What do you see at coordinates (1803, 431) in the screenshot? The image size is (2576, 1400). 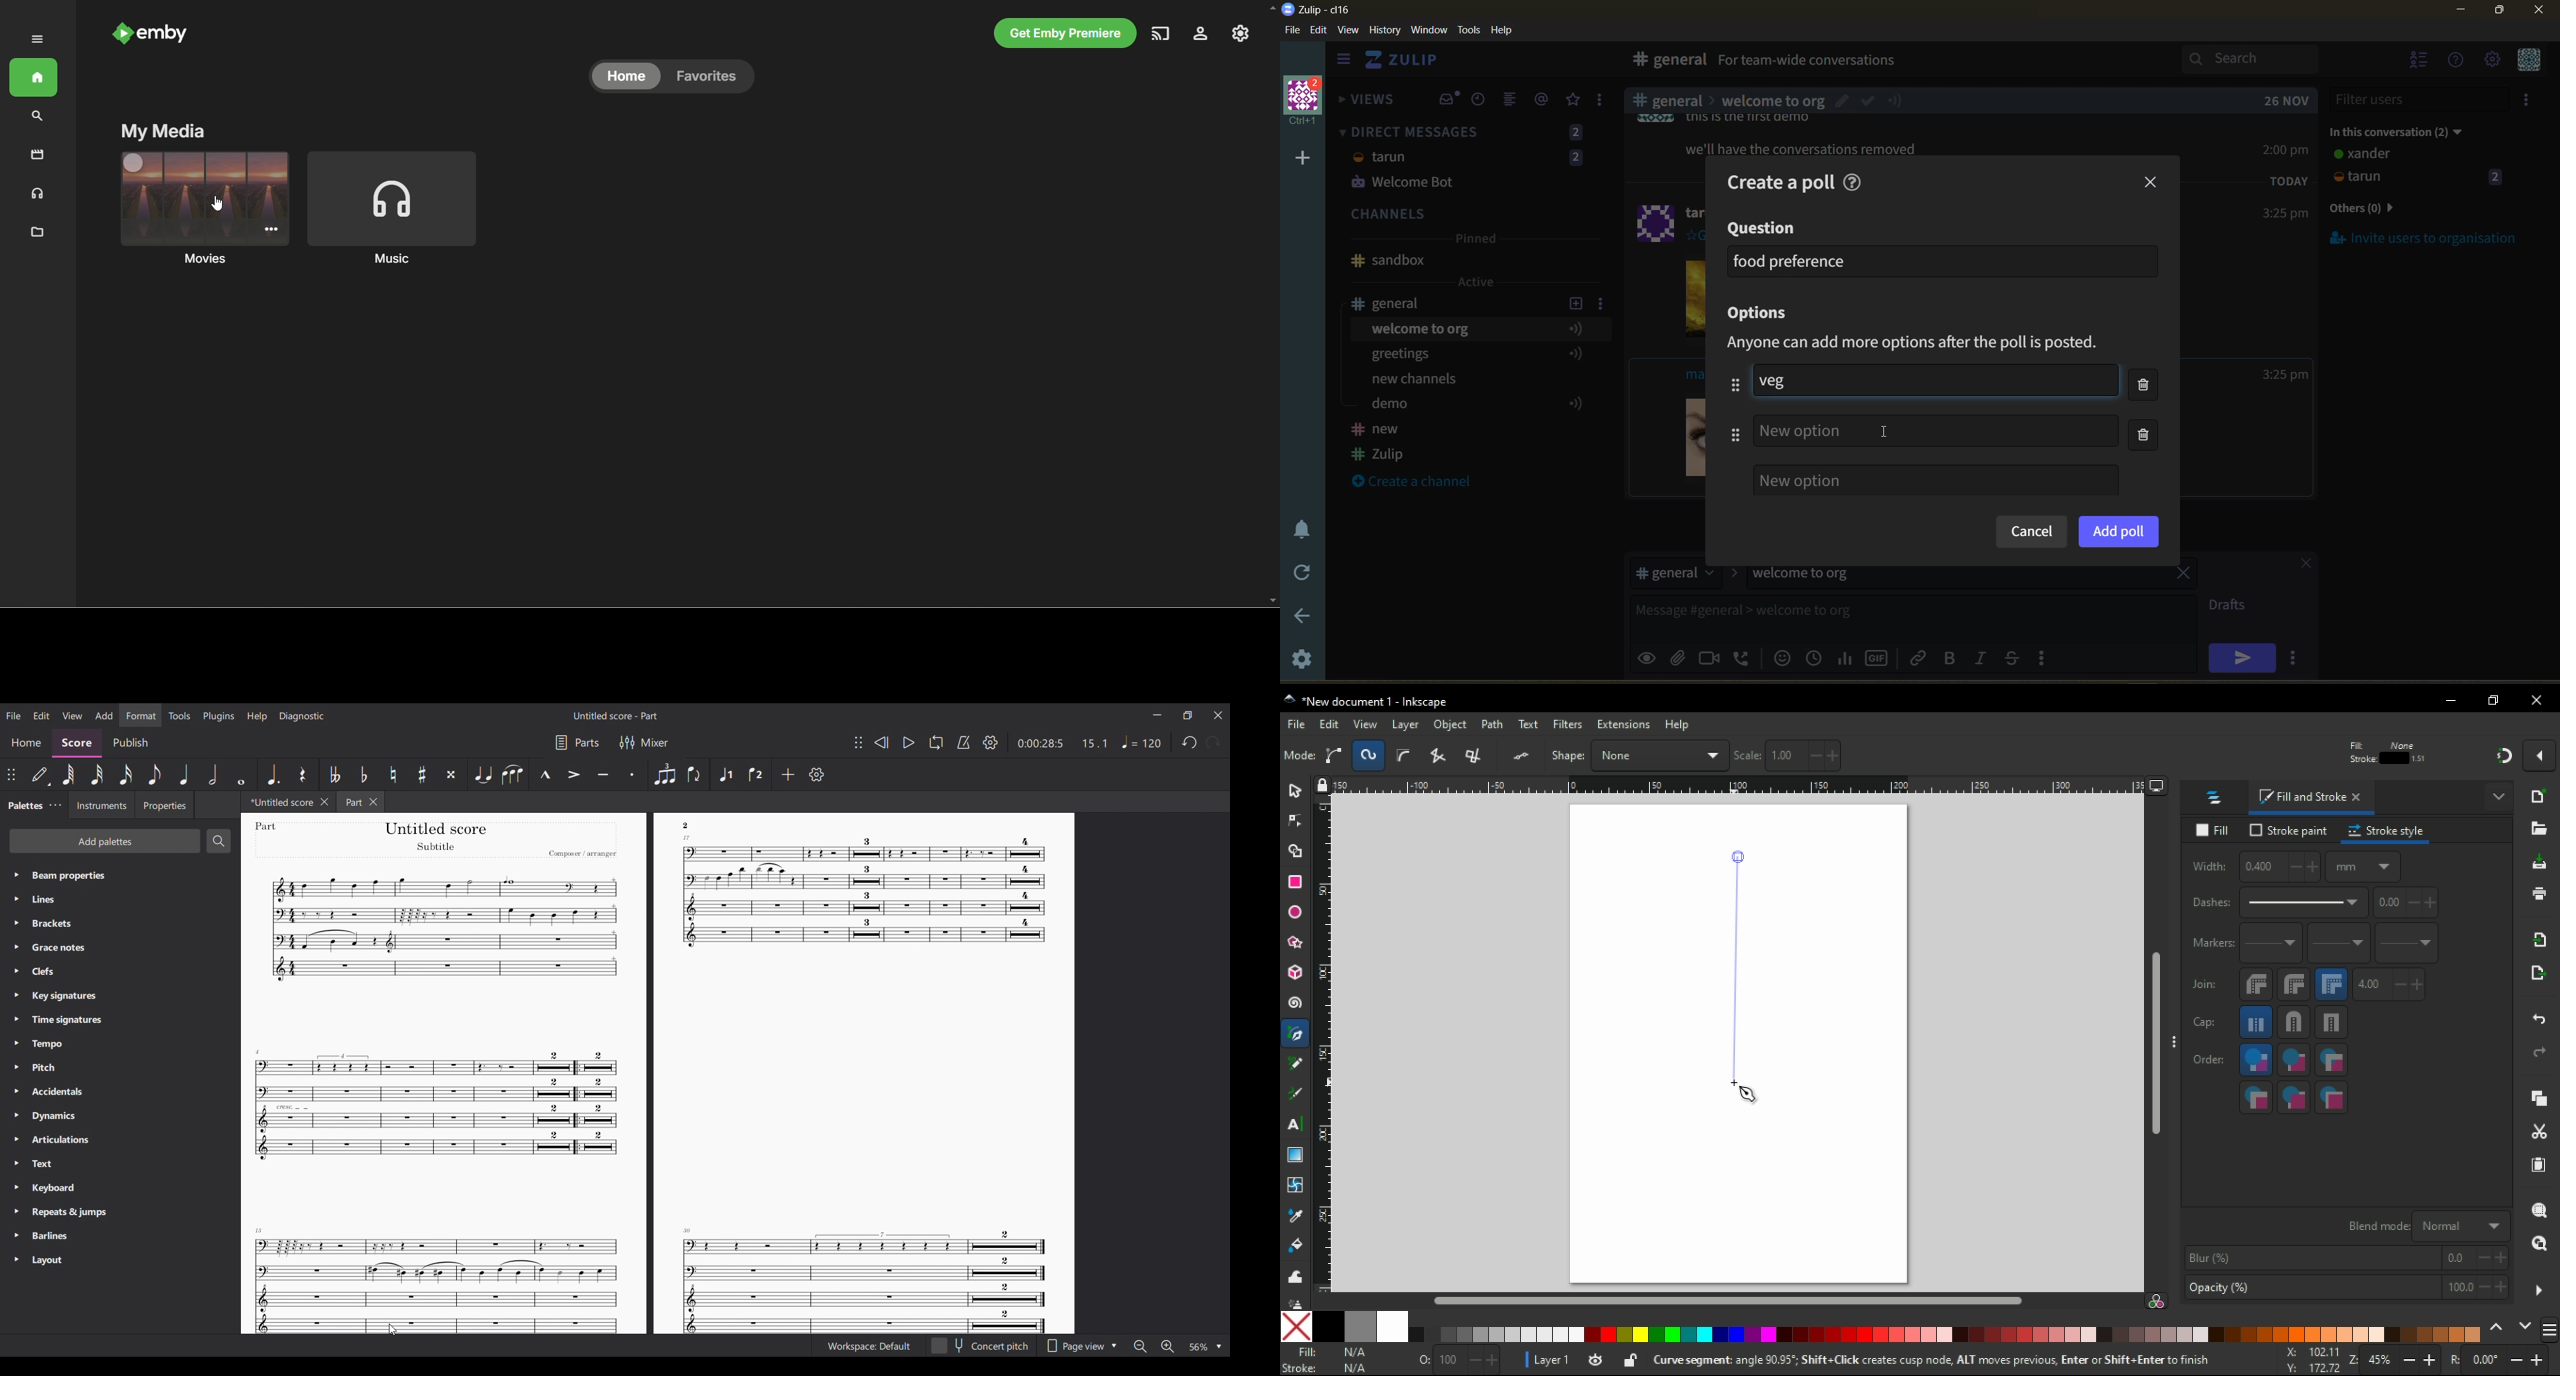 I see `` at bounding box center [1803, 431].